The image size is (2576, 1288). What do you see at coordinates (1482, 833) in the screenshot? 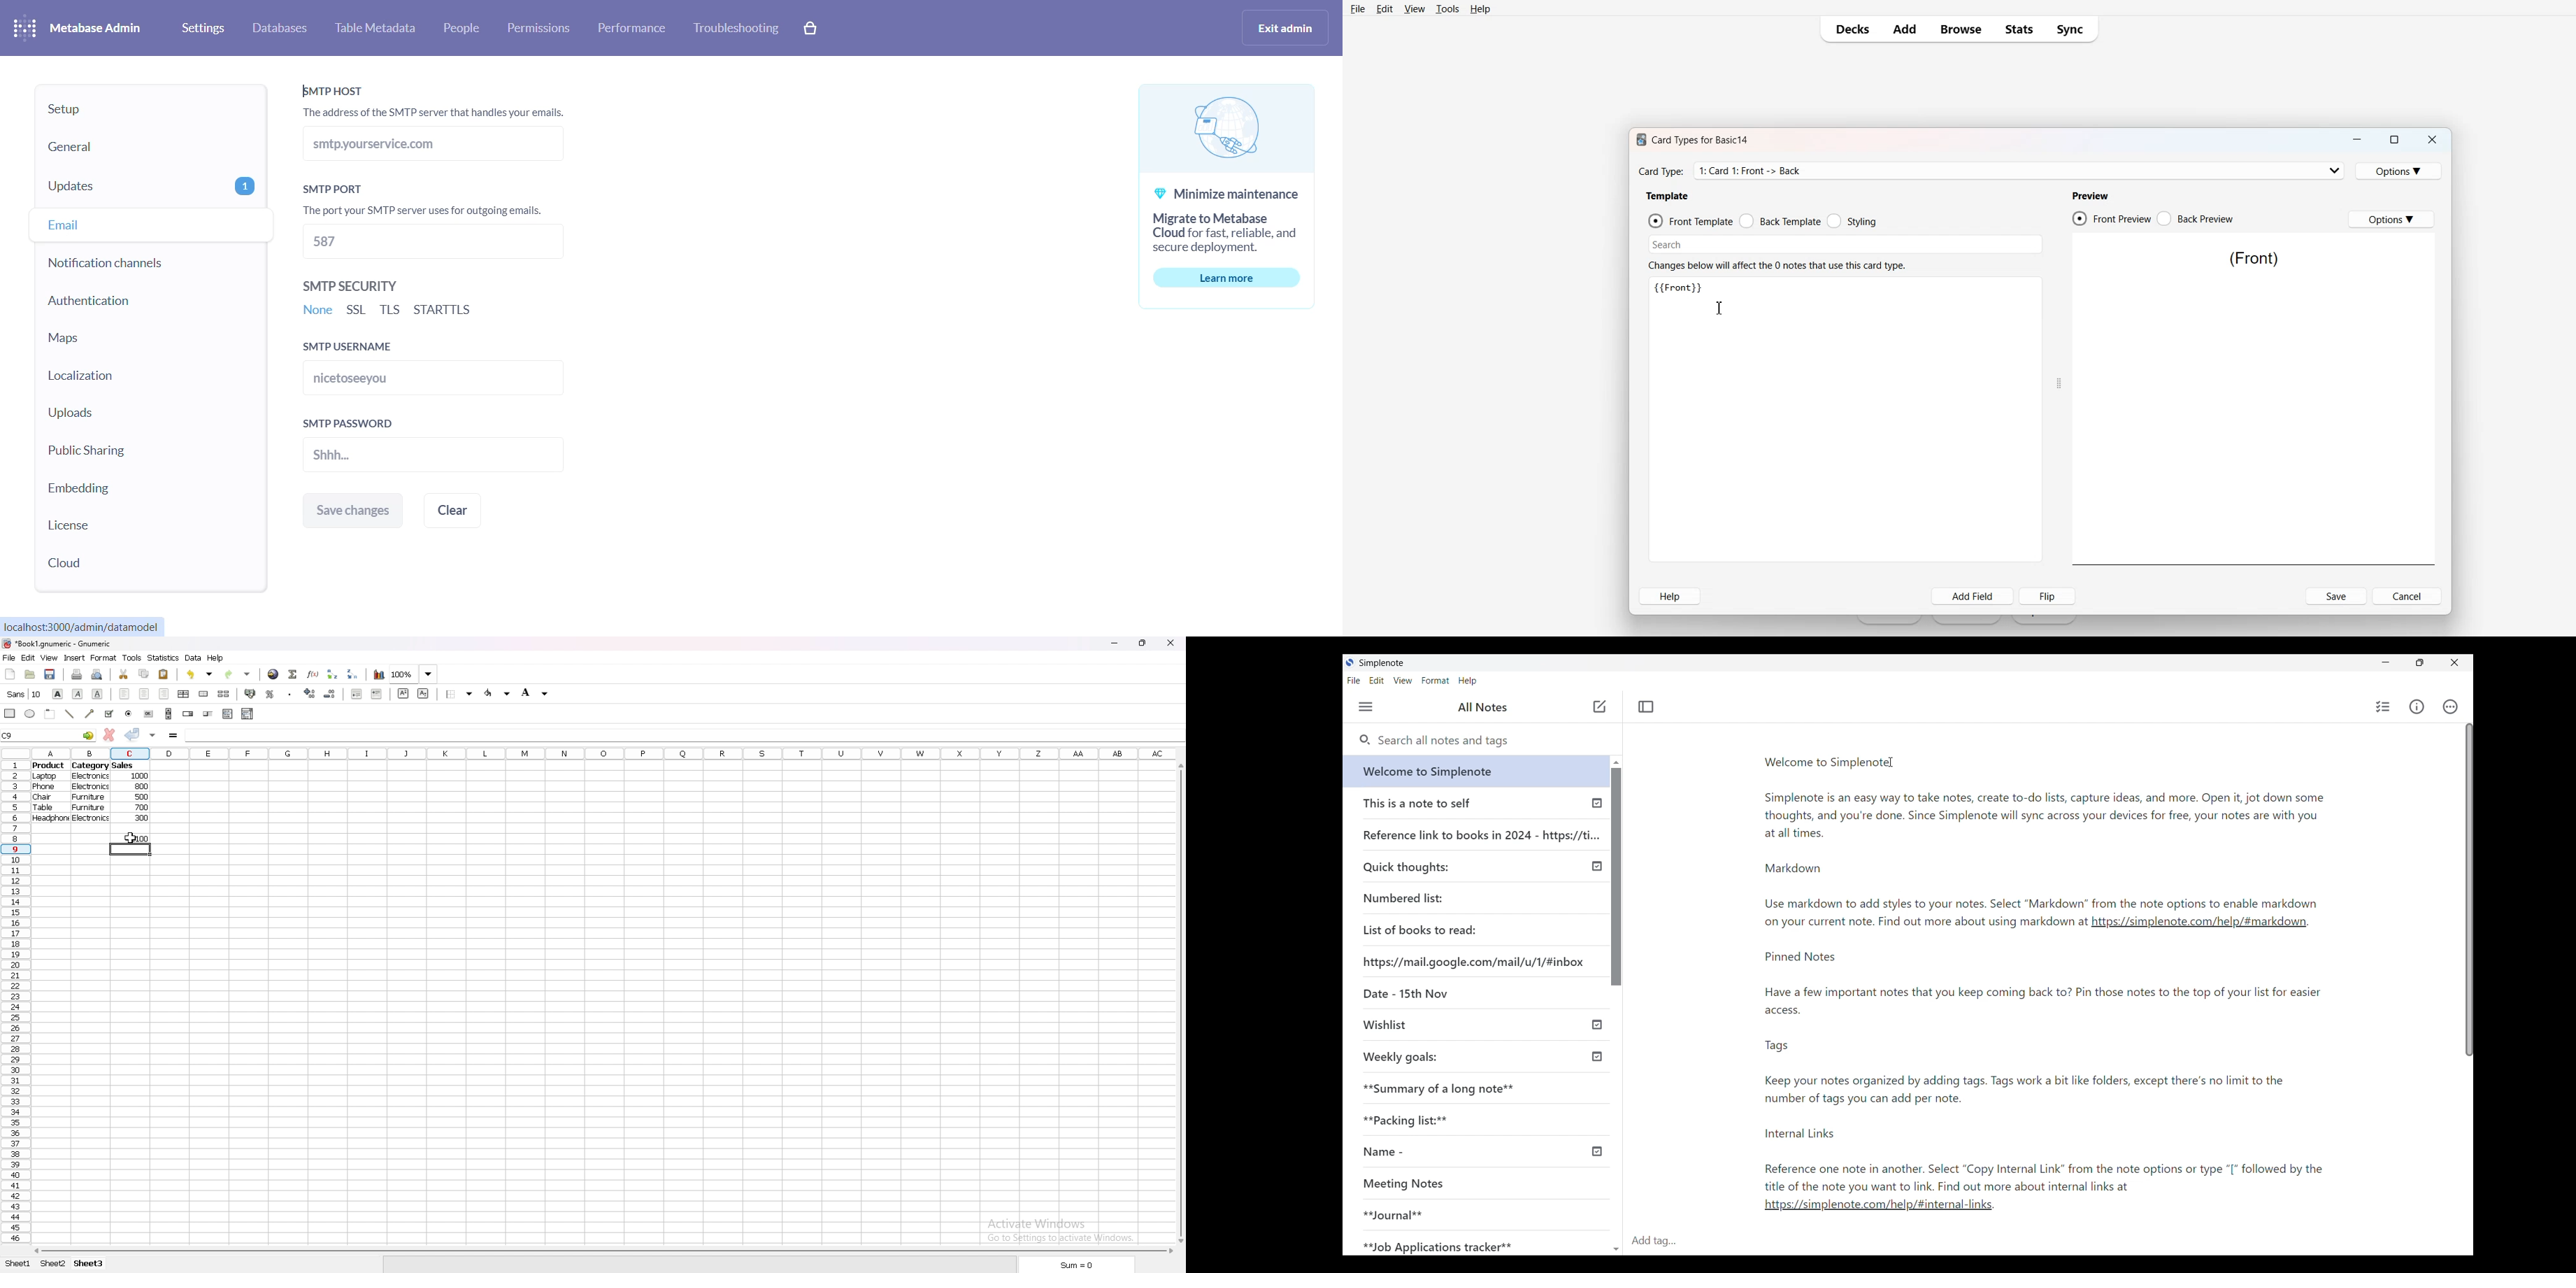
I see `Reference link` at bounding box center [1482, 833].